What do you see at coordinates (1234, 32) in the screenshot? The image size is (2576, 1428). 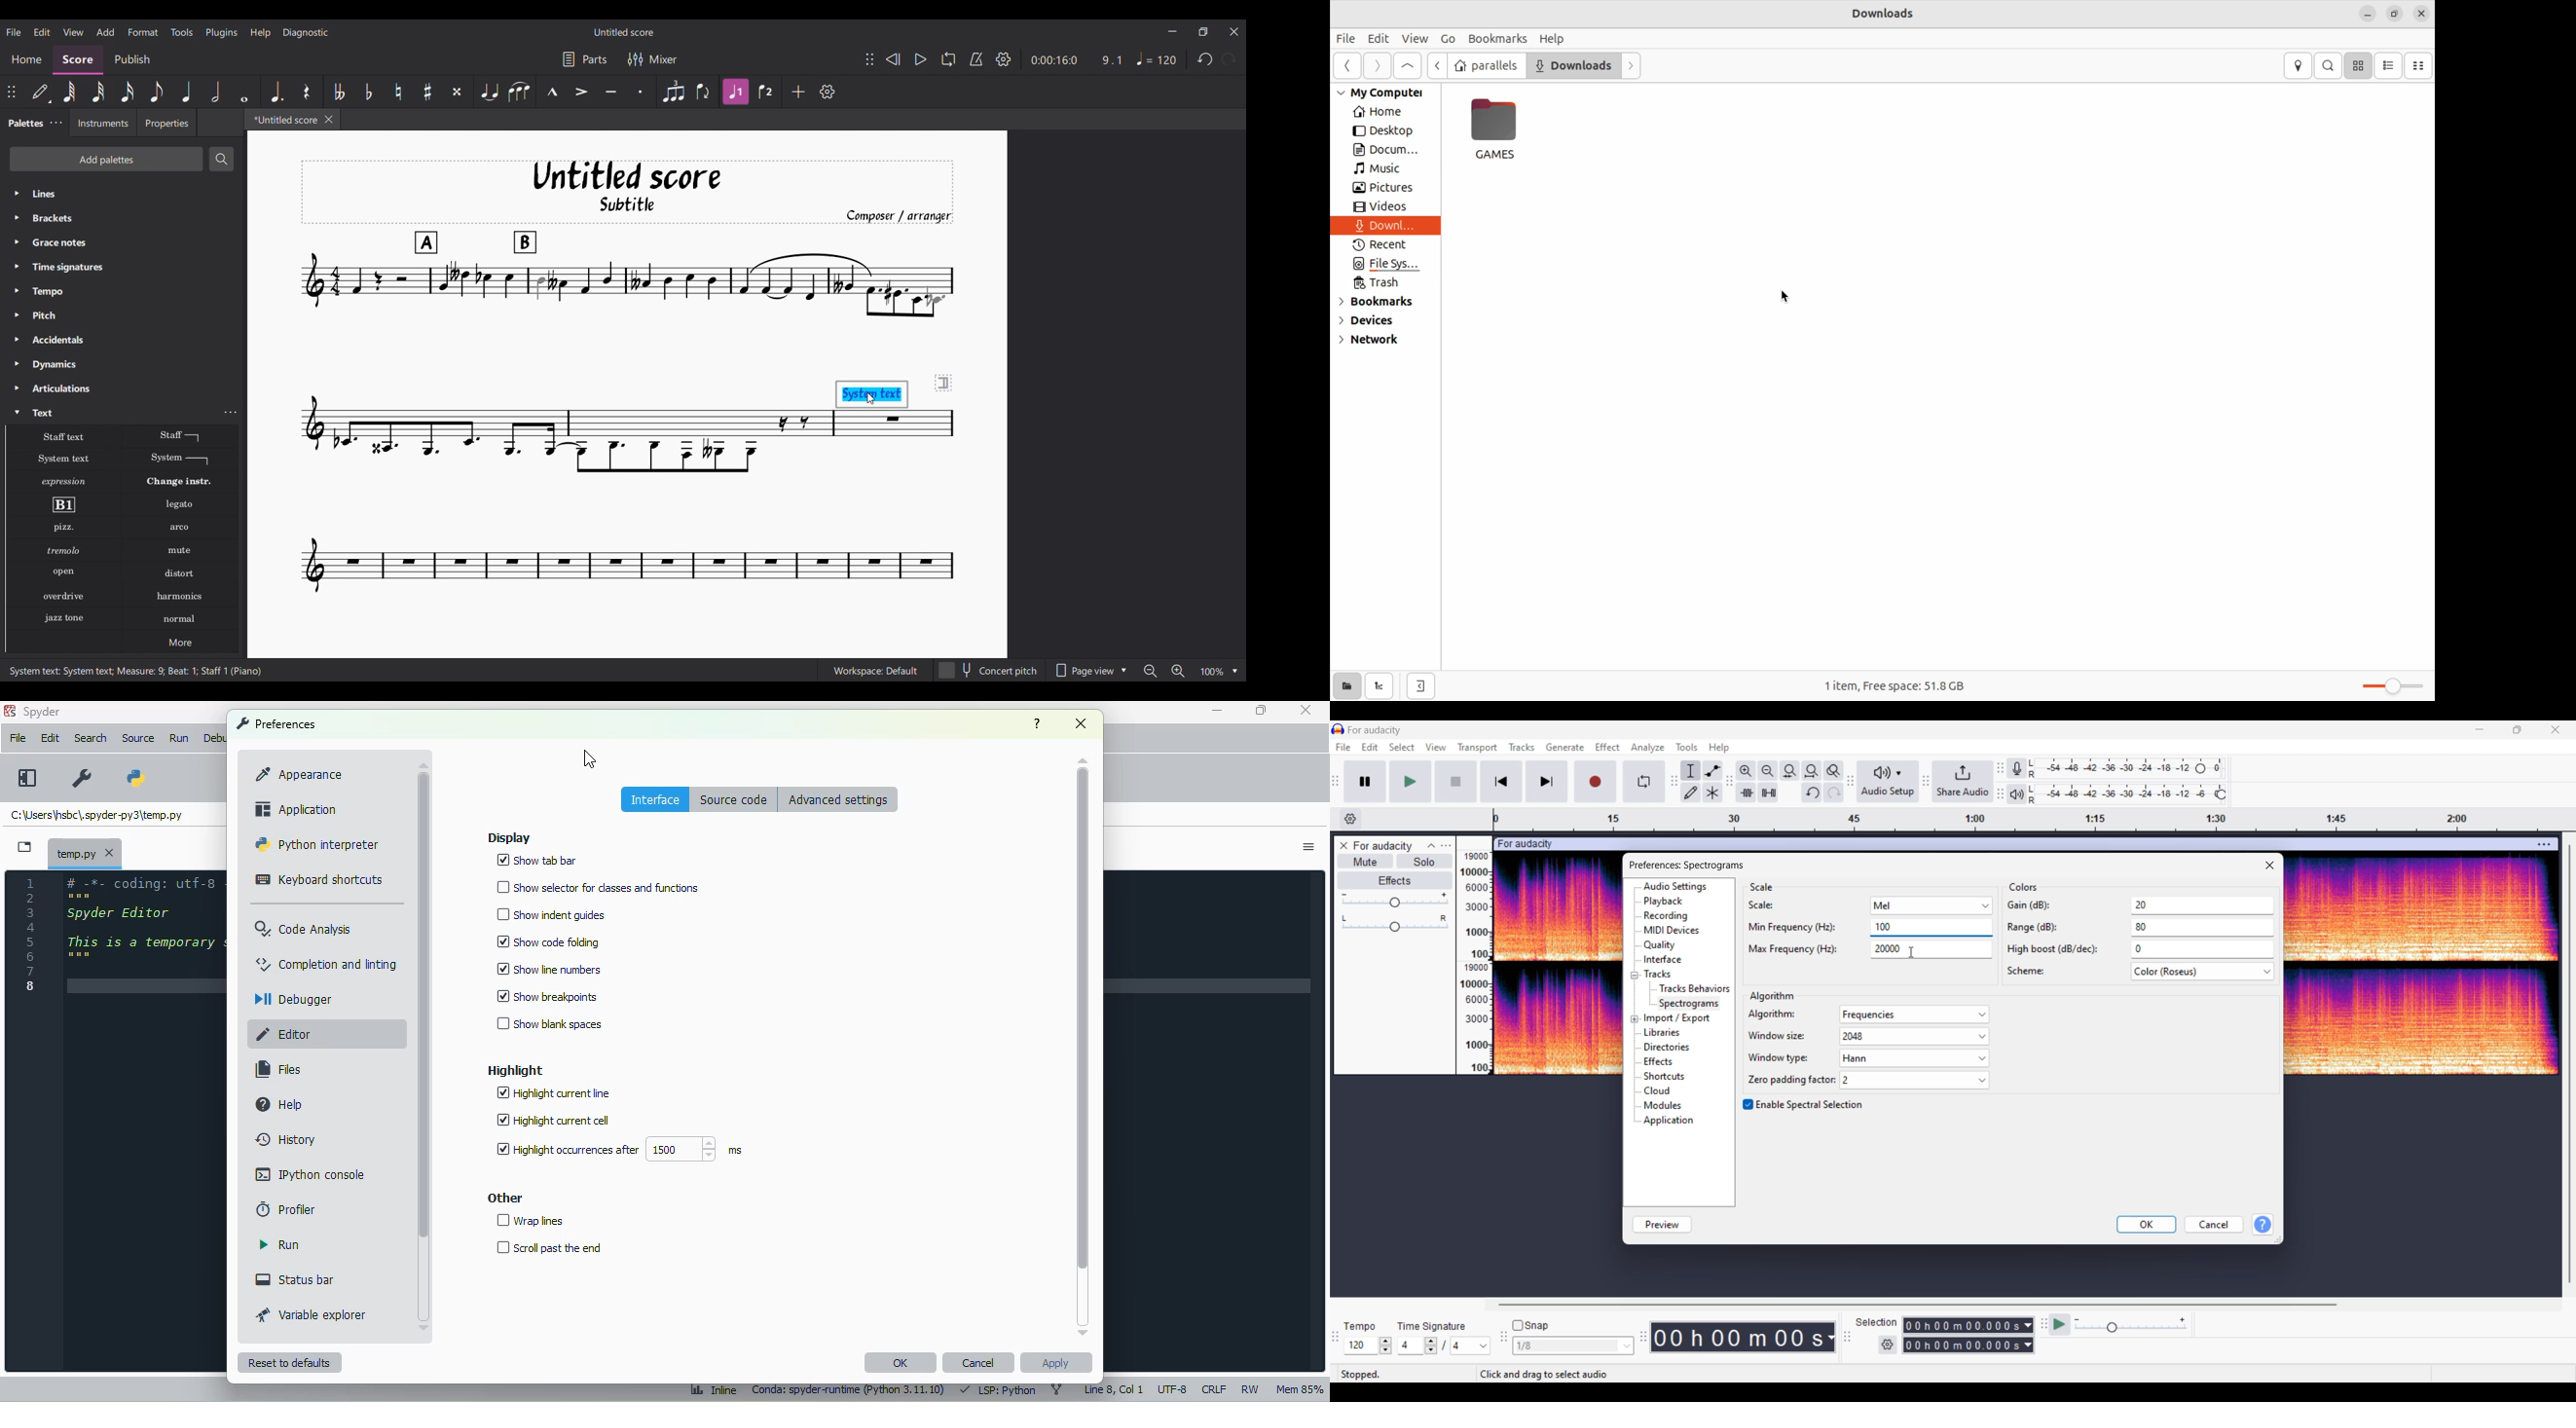 I see `Close interface` at bounding box center [1234, 32].